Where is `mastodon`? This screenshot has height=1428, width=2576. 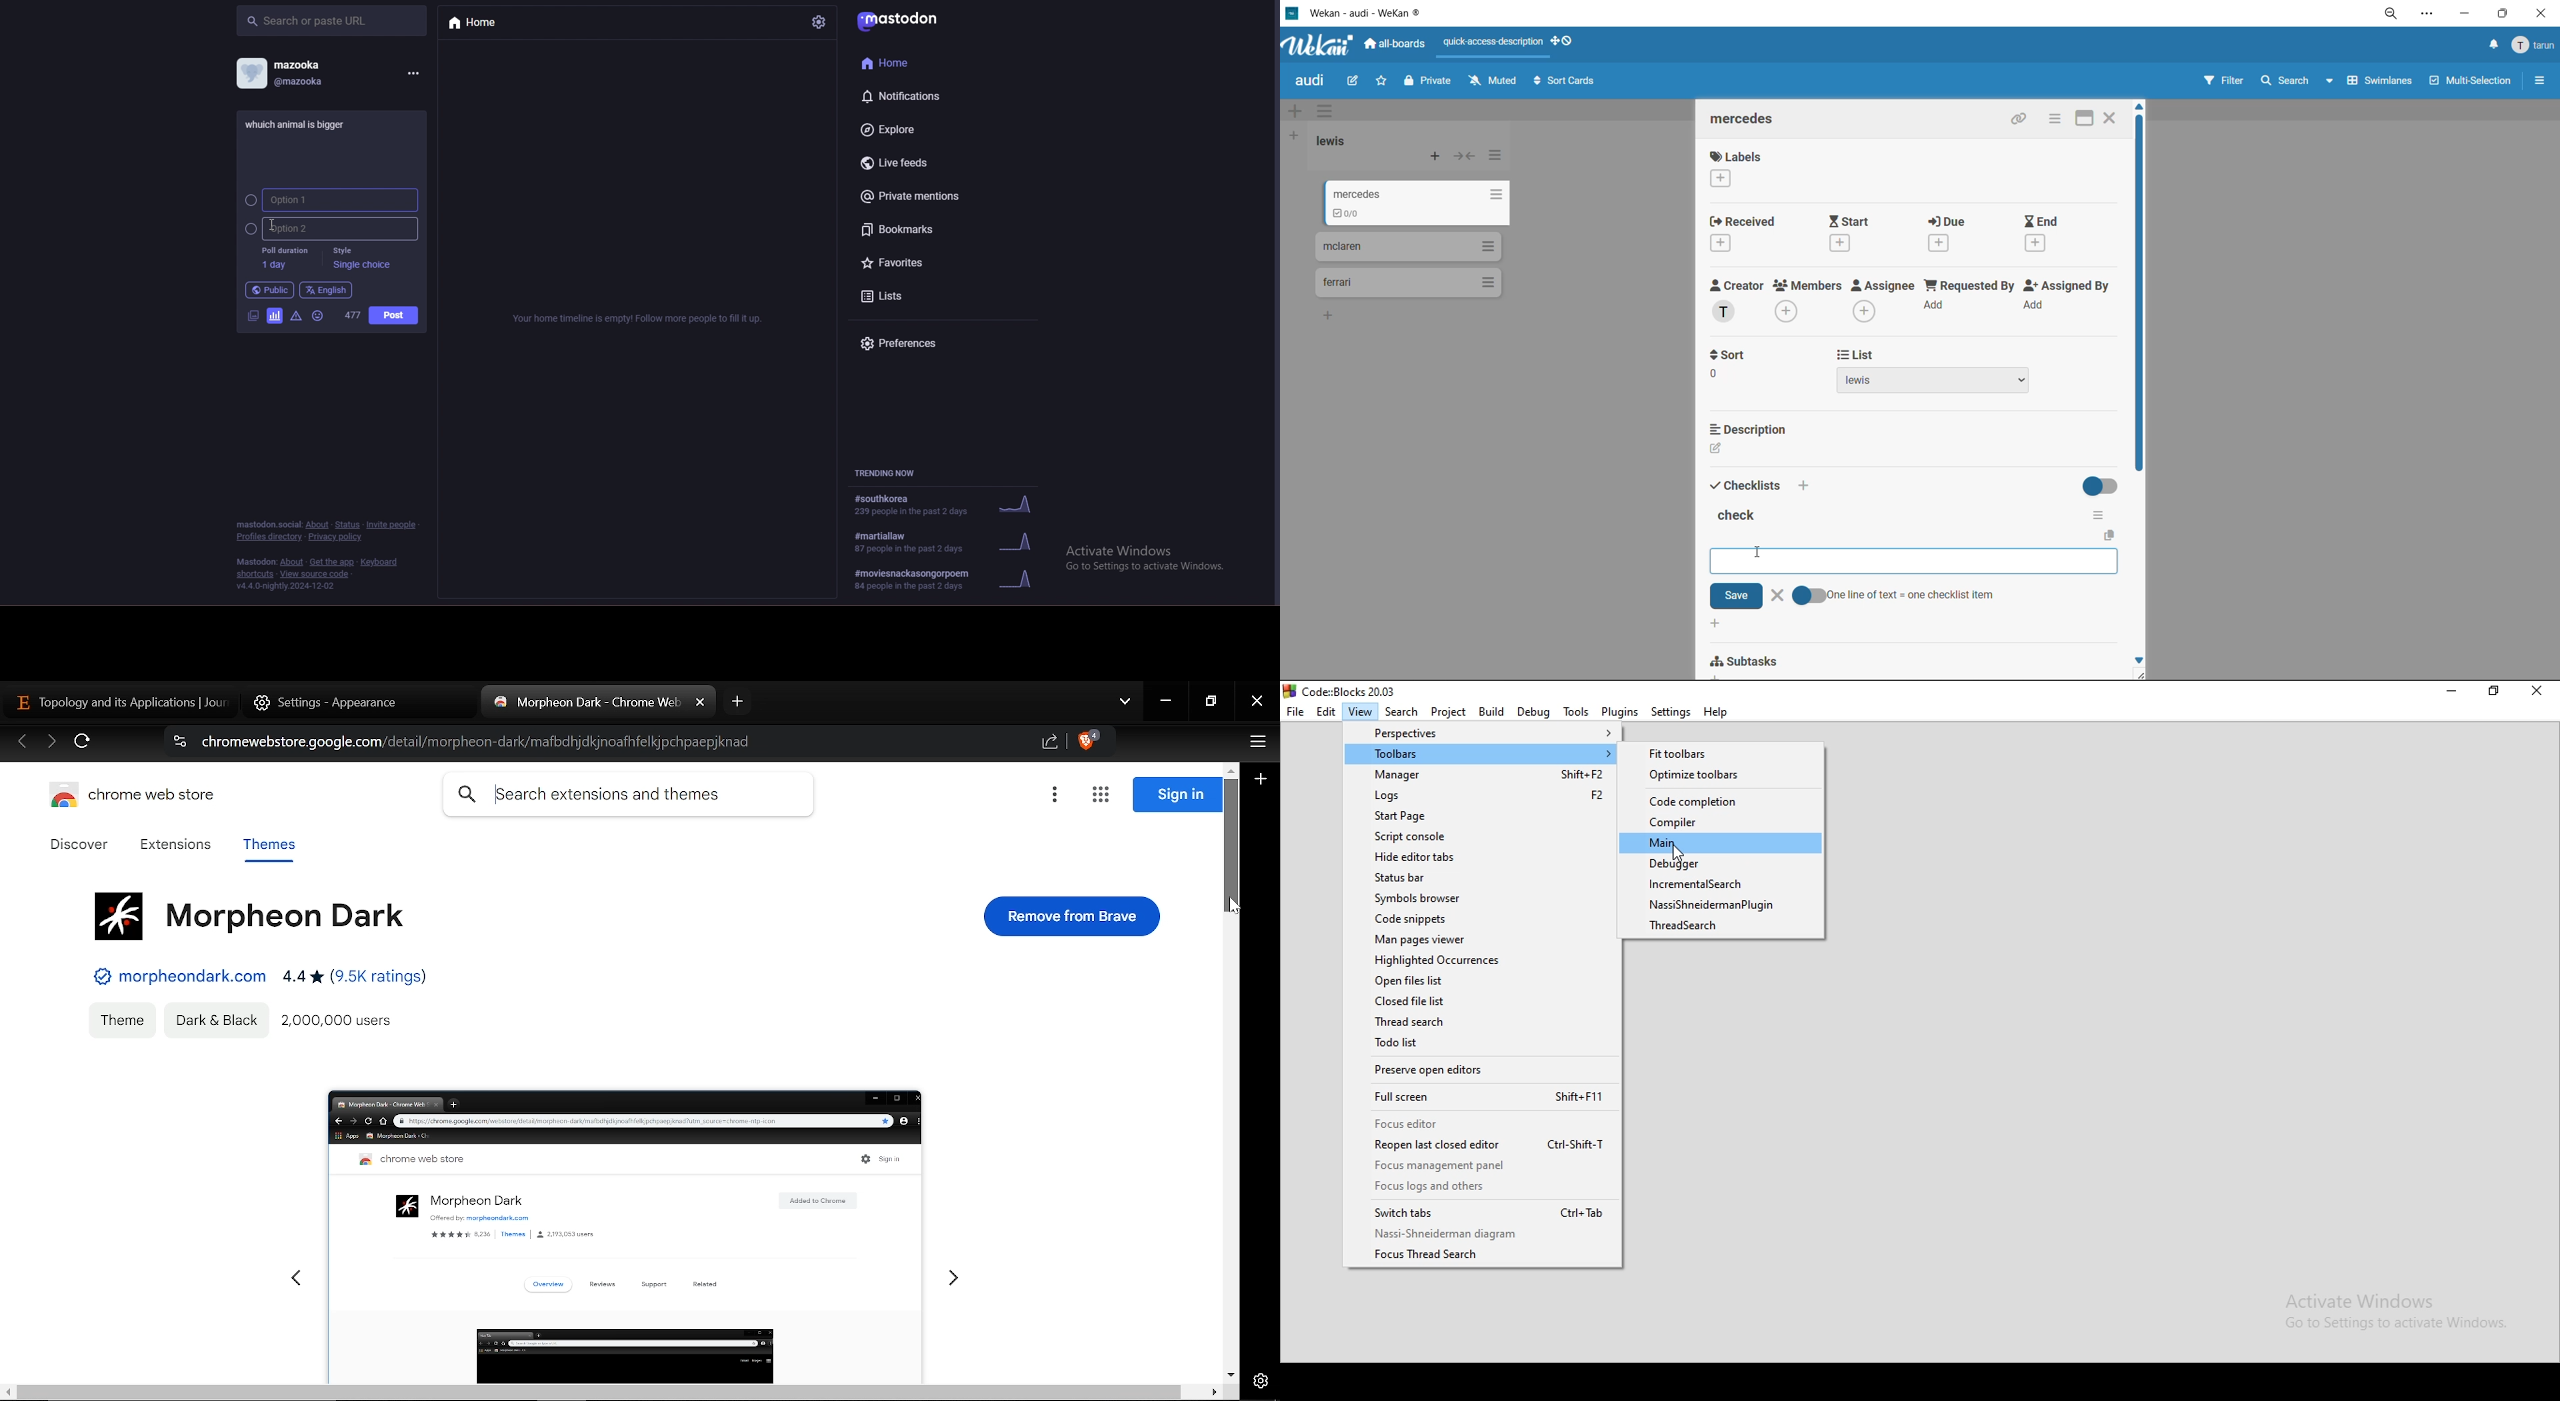 mastodon is located at coordinates (903, 19).